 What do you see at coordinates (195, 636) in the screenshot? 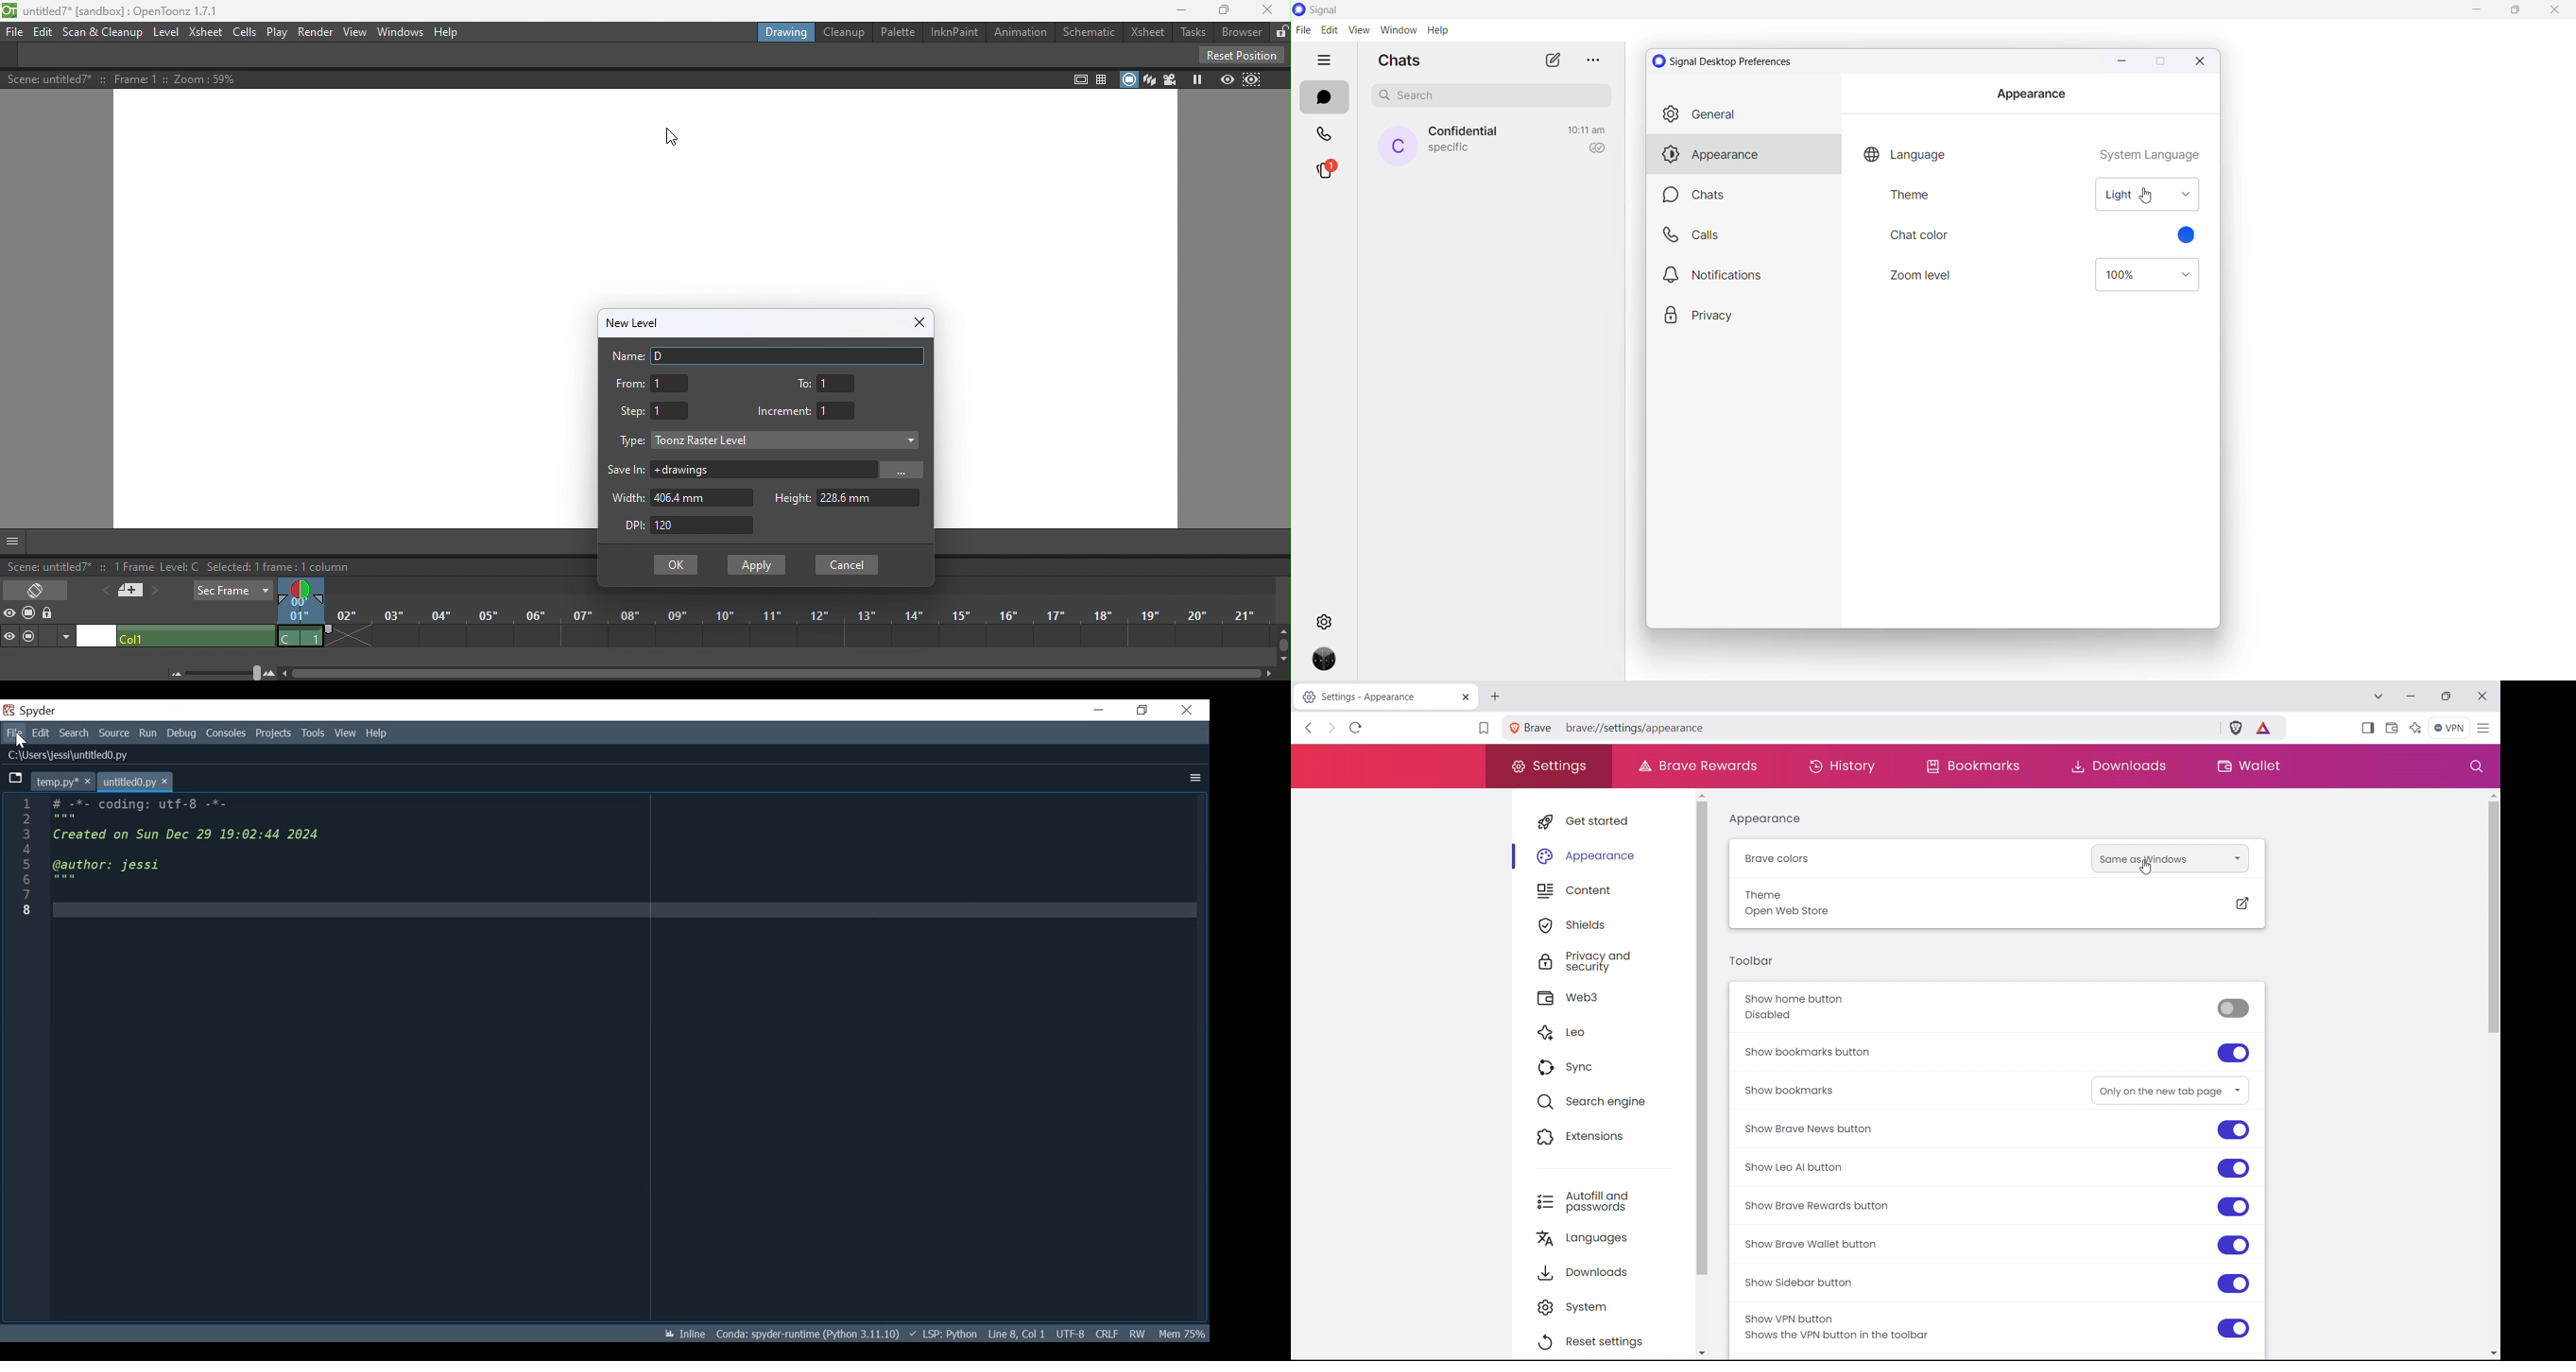
I see `Click to select column` at bounding box center [195, 636].